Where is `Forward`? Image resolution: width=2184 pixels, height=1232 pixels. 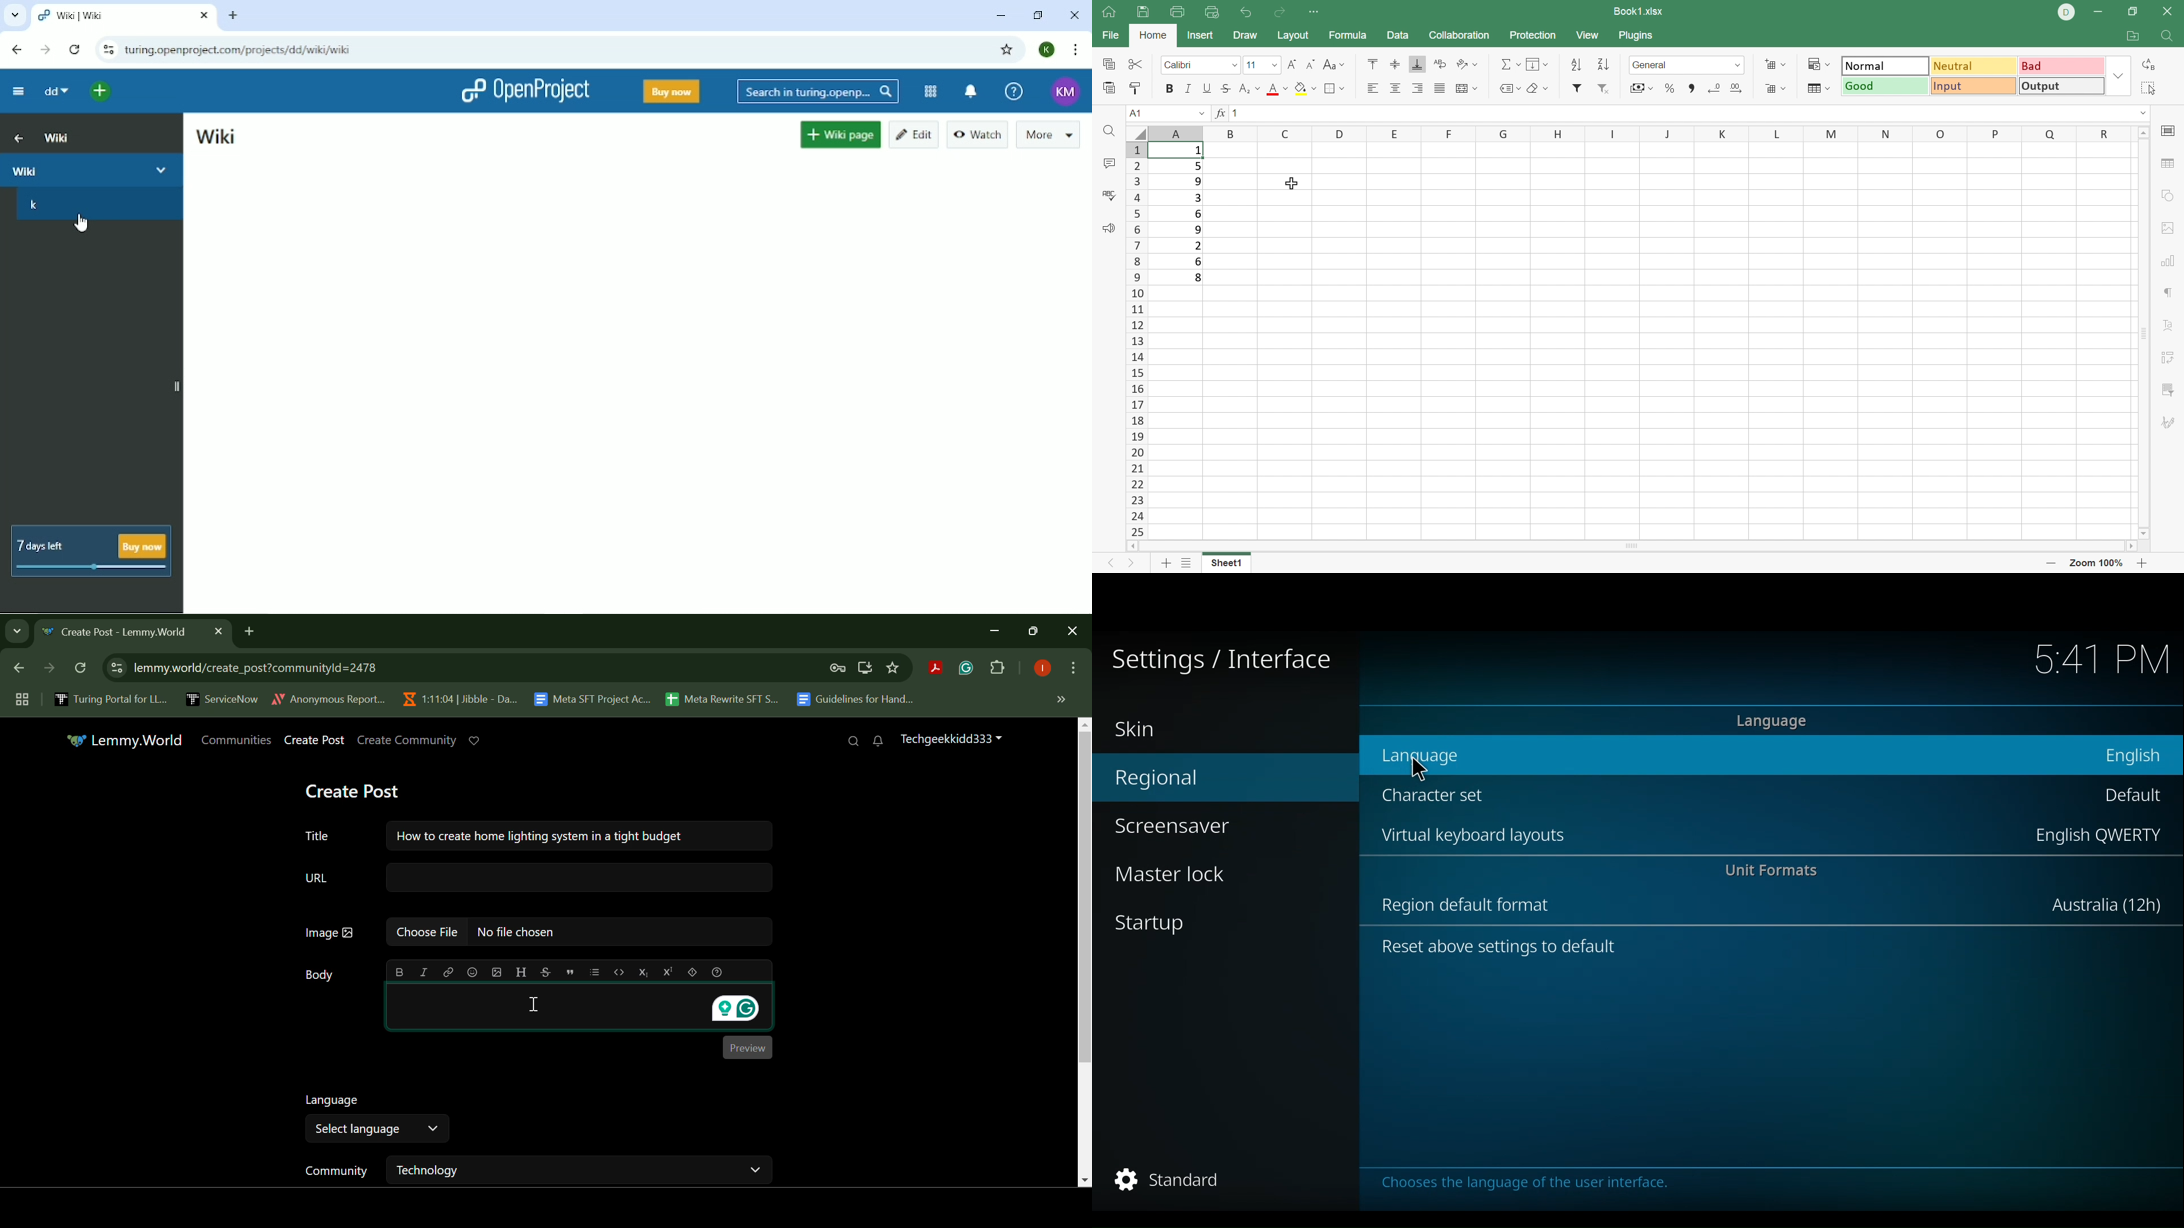 Forward is located at coordinates (46, 49).